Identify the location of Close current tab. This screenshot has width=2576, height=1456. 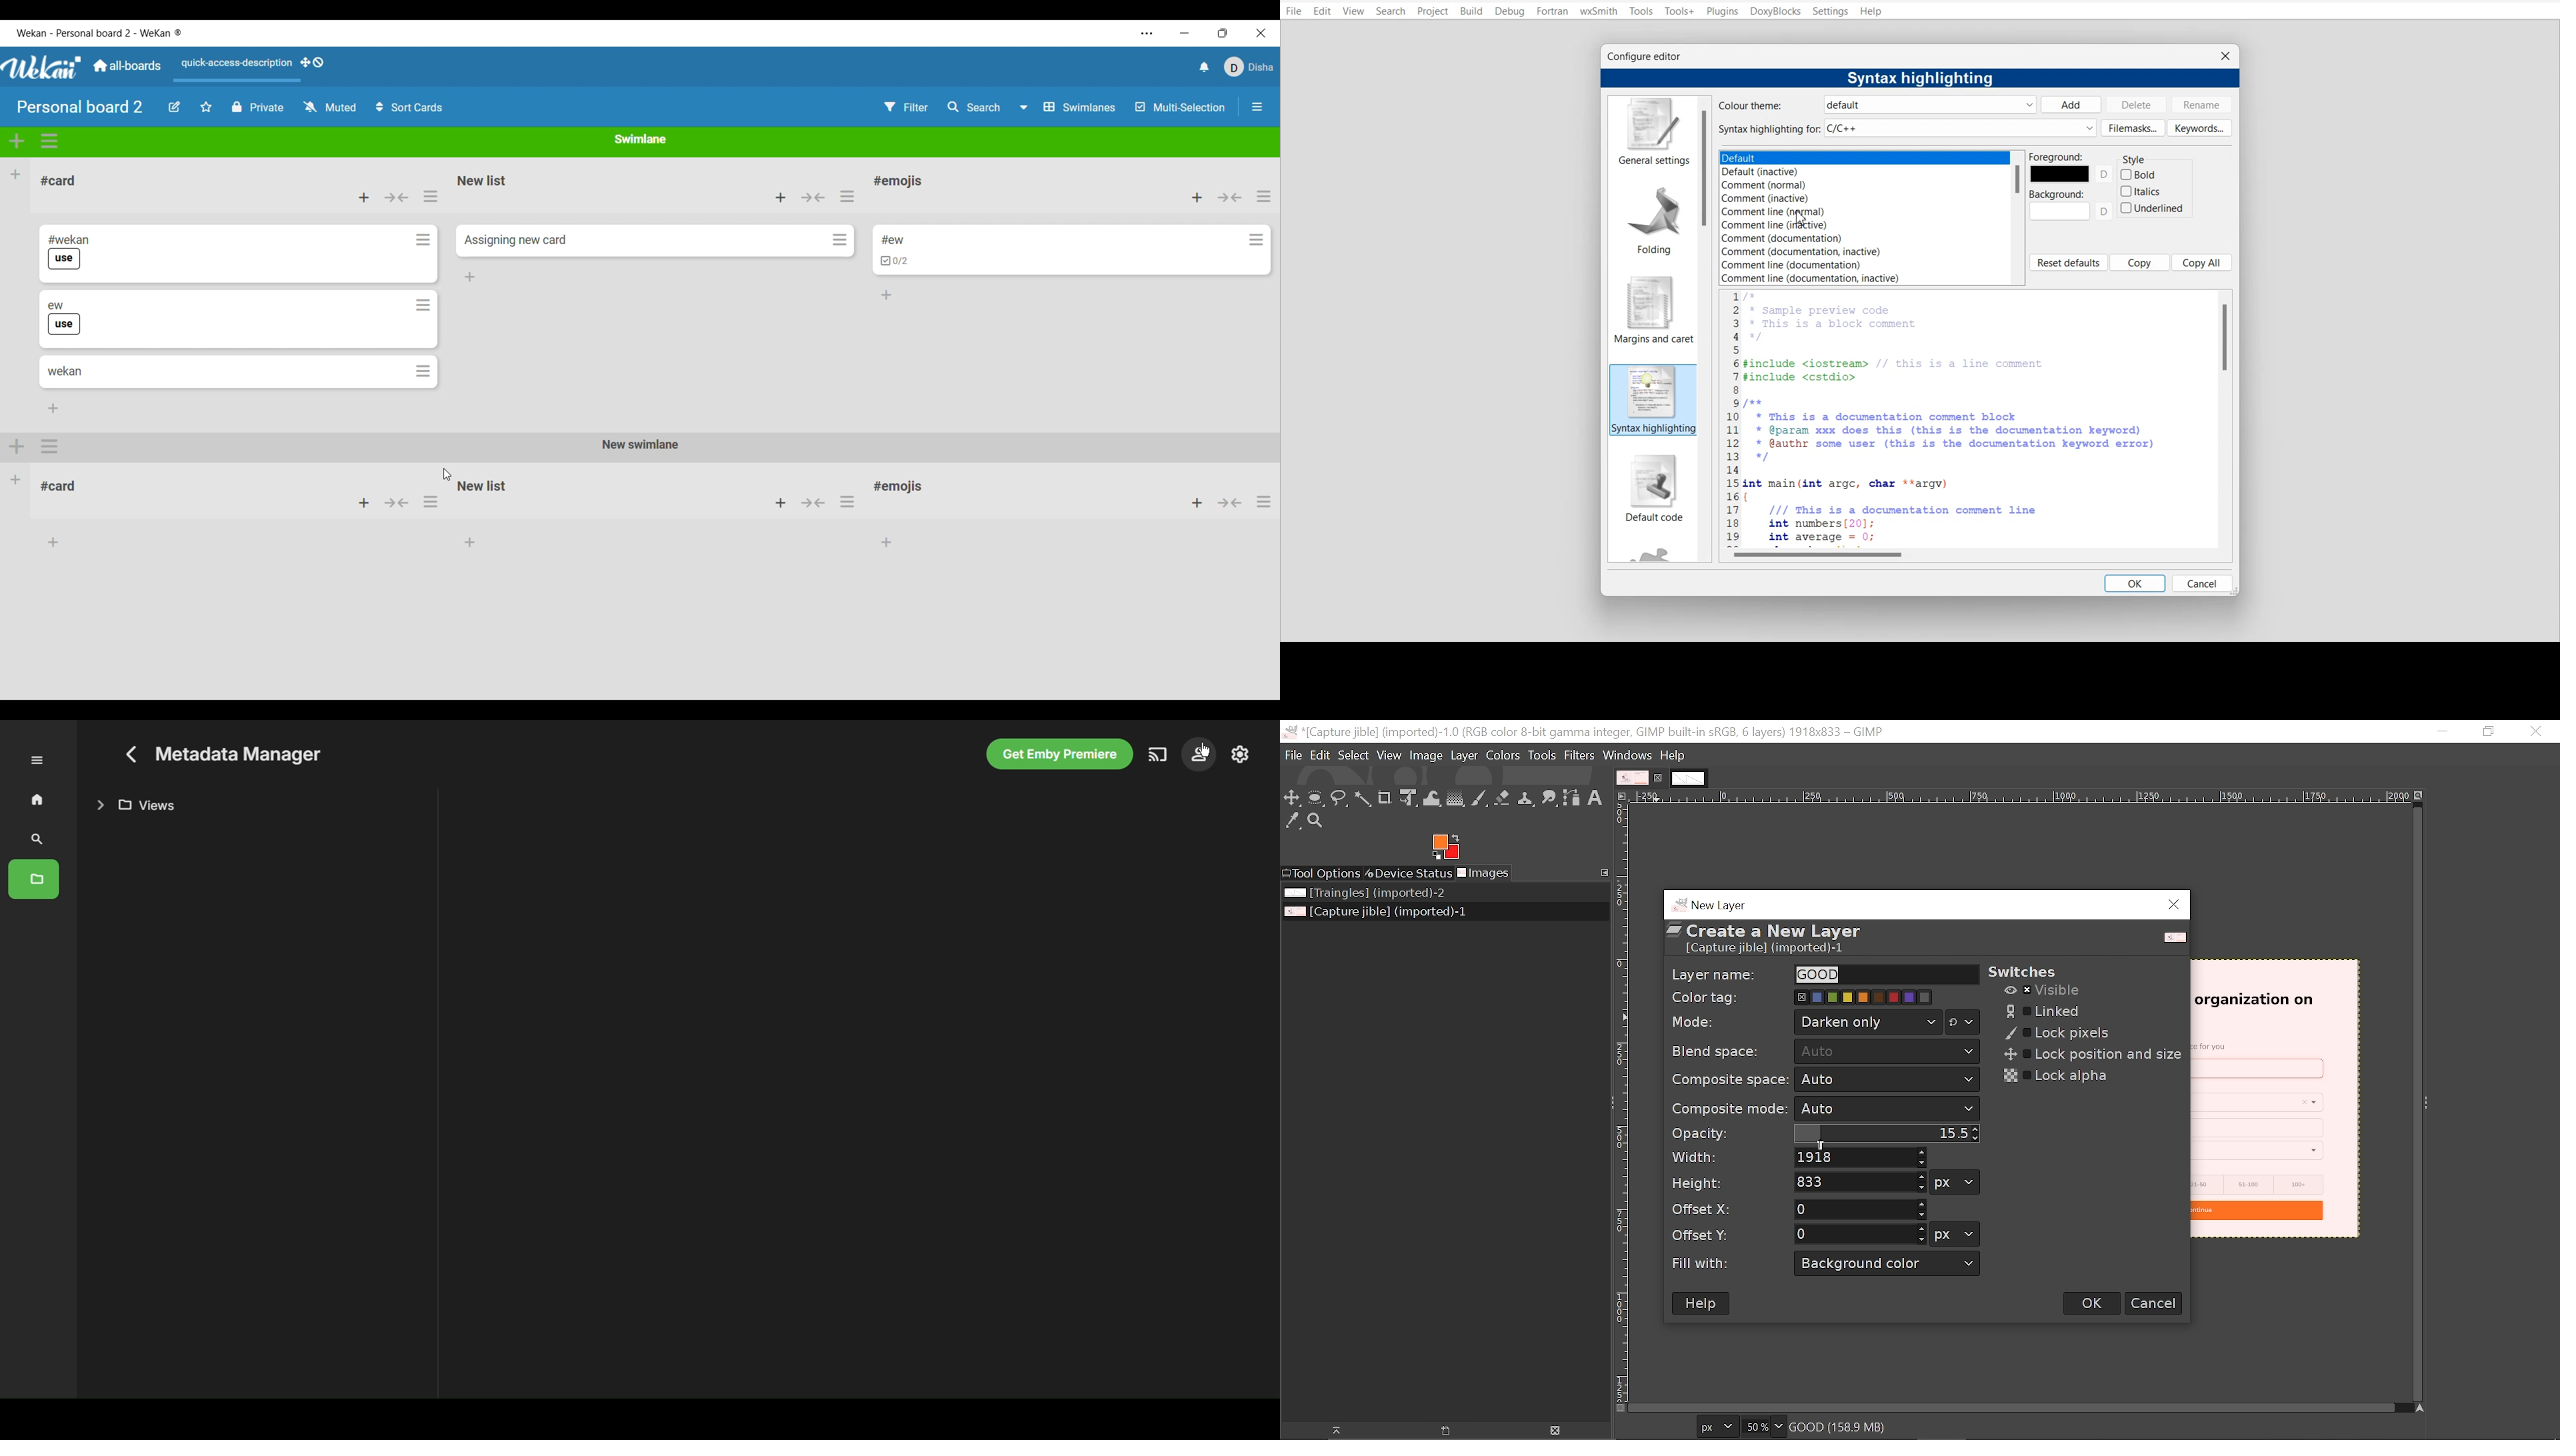
(1661, 779).